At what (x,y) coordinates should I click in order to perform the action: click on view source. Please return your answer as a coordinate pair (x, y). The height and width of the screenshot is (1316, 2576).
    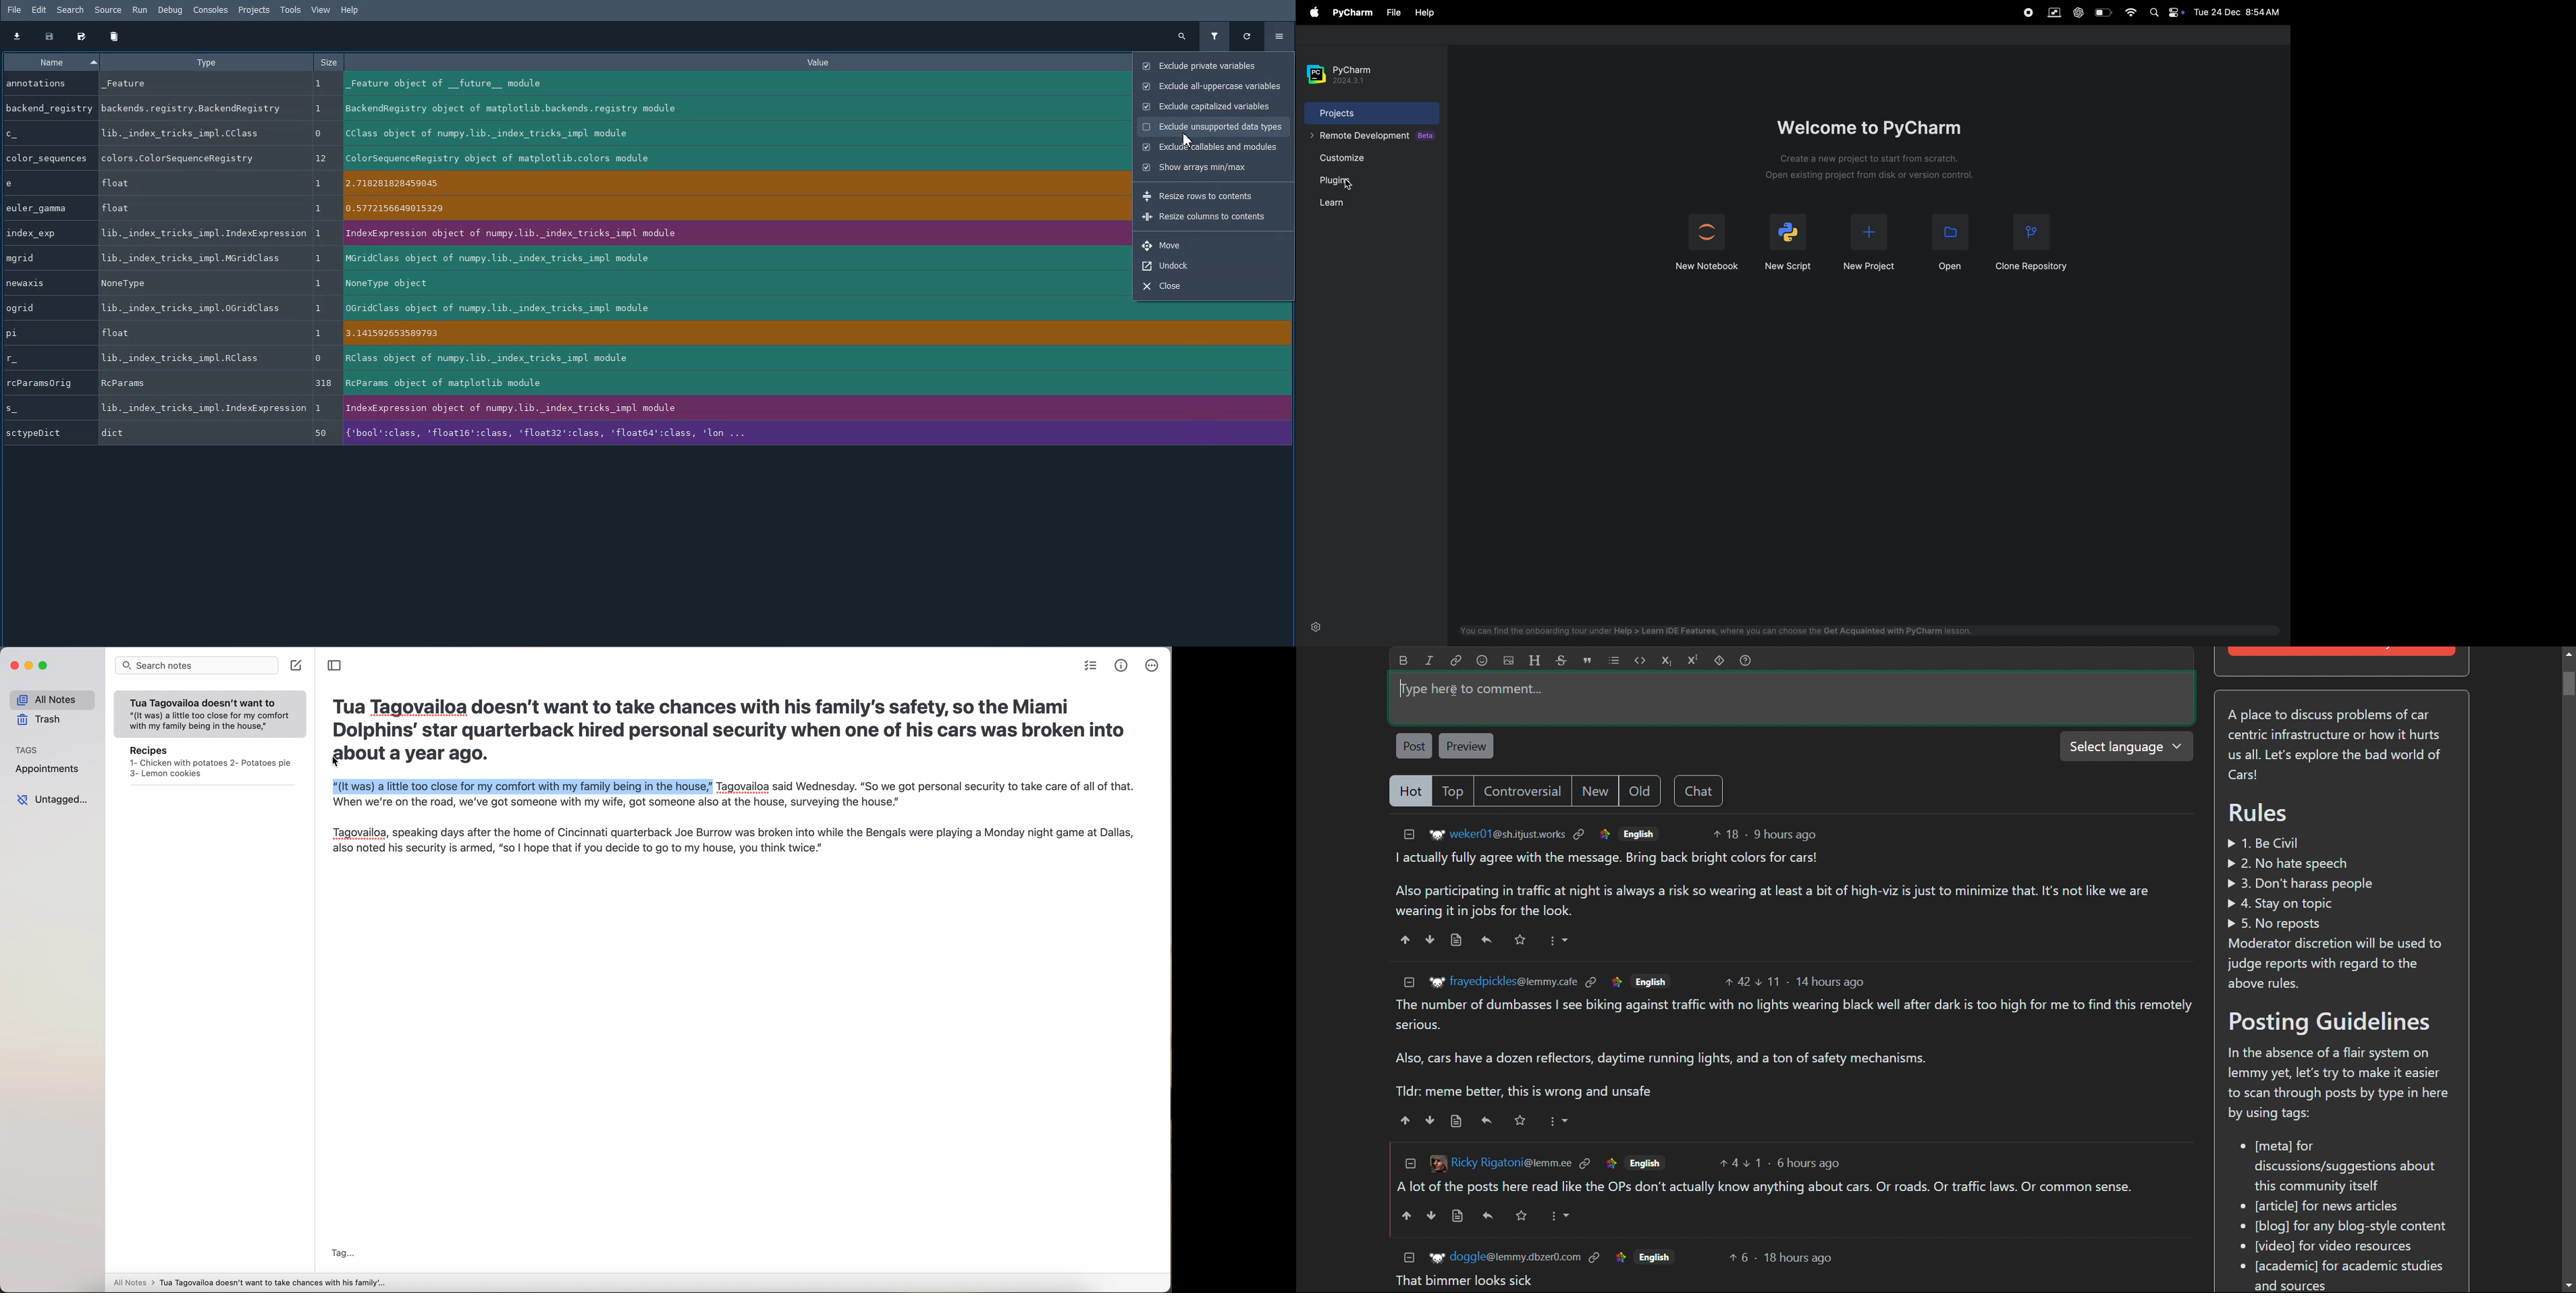
    Looking at the image, I should click on (1458, 1216).